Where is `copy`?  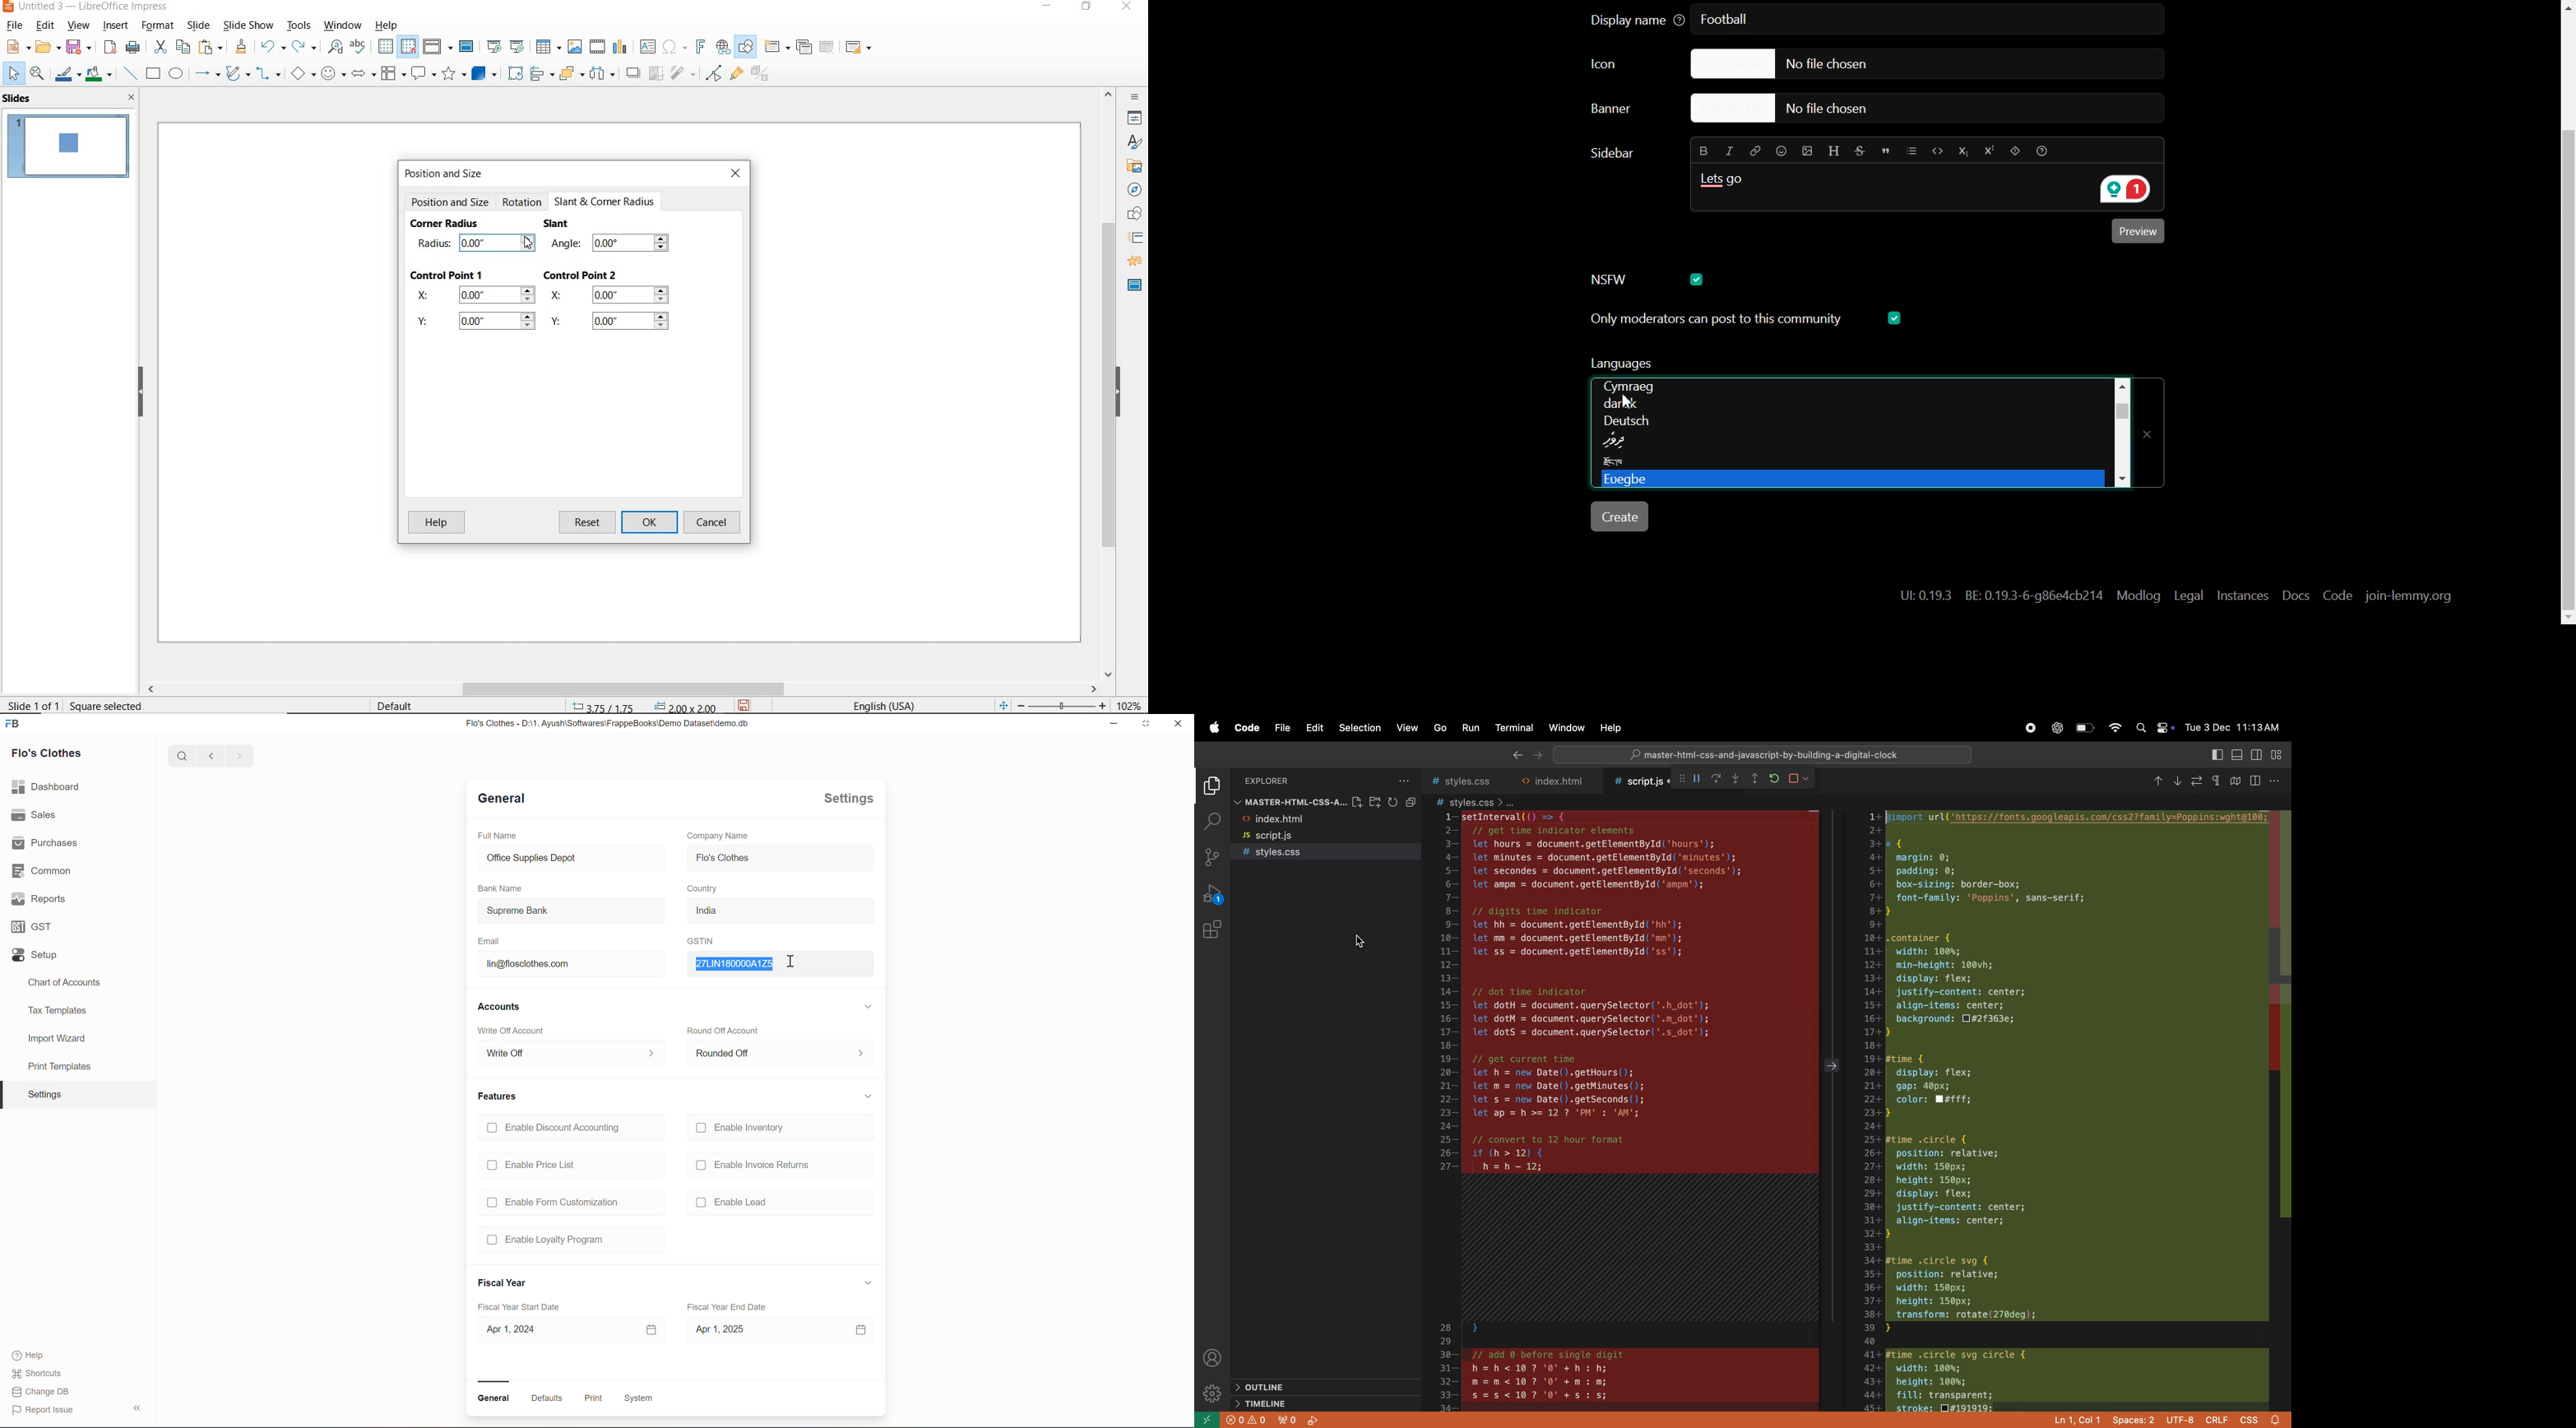 copy is located at coordinates (181, 46).